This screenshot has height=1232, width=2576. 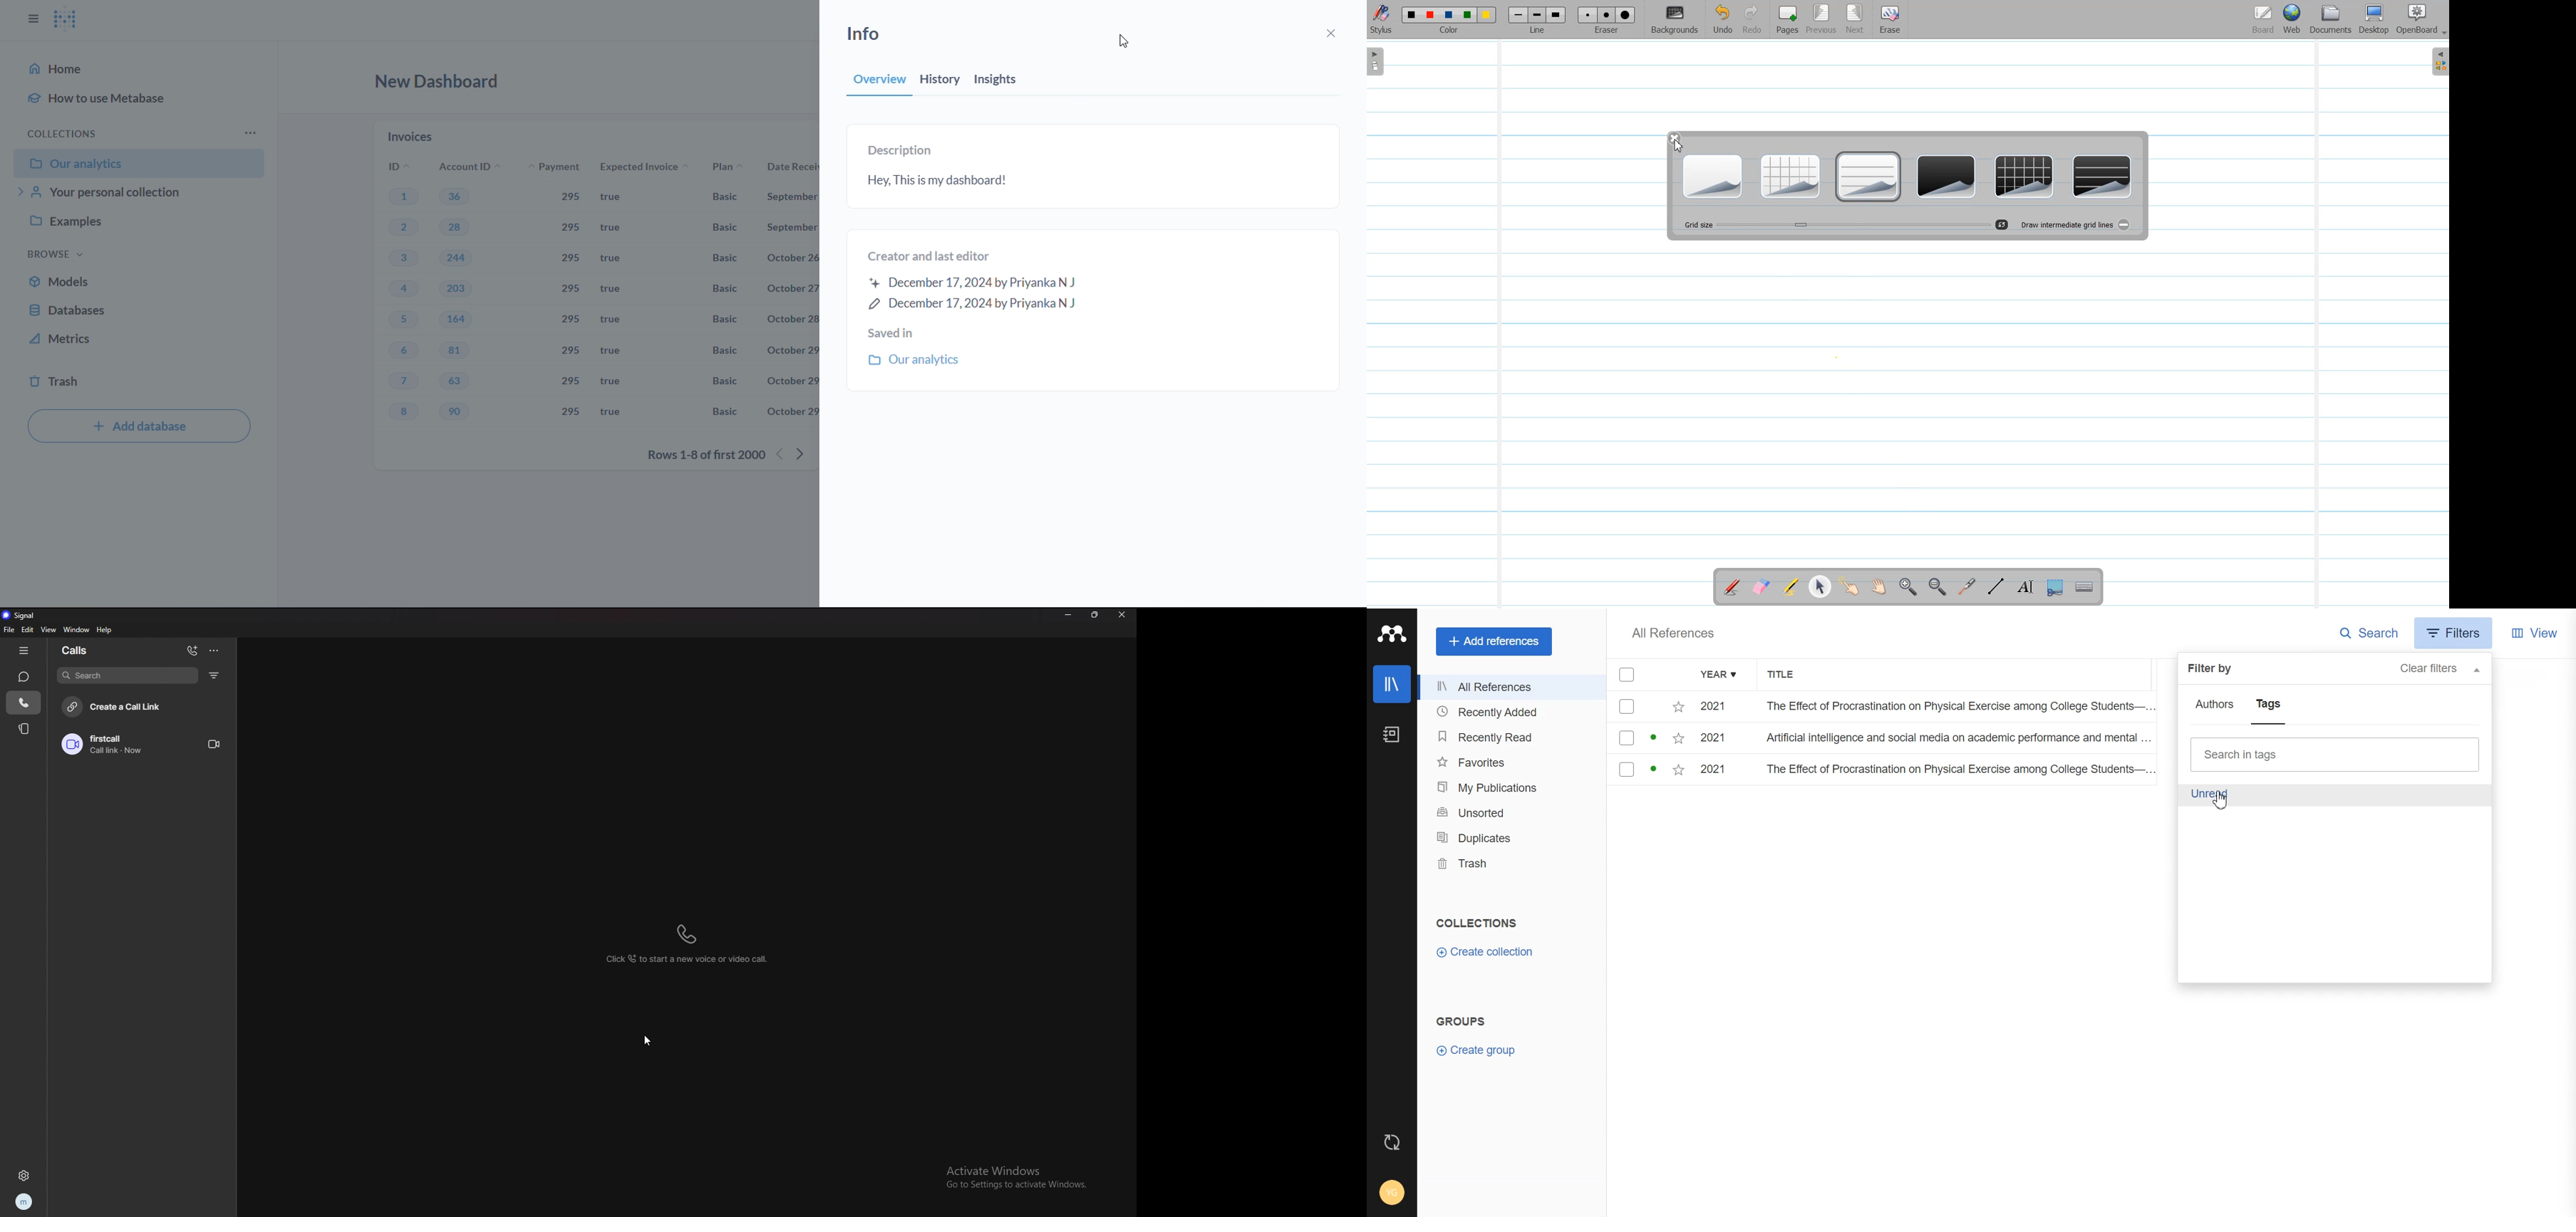 What do you see at coordinates (791, 350) in the screenshot?
I see `october 29` at bounding box center [791, 350].